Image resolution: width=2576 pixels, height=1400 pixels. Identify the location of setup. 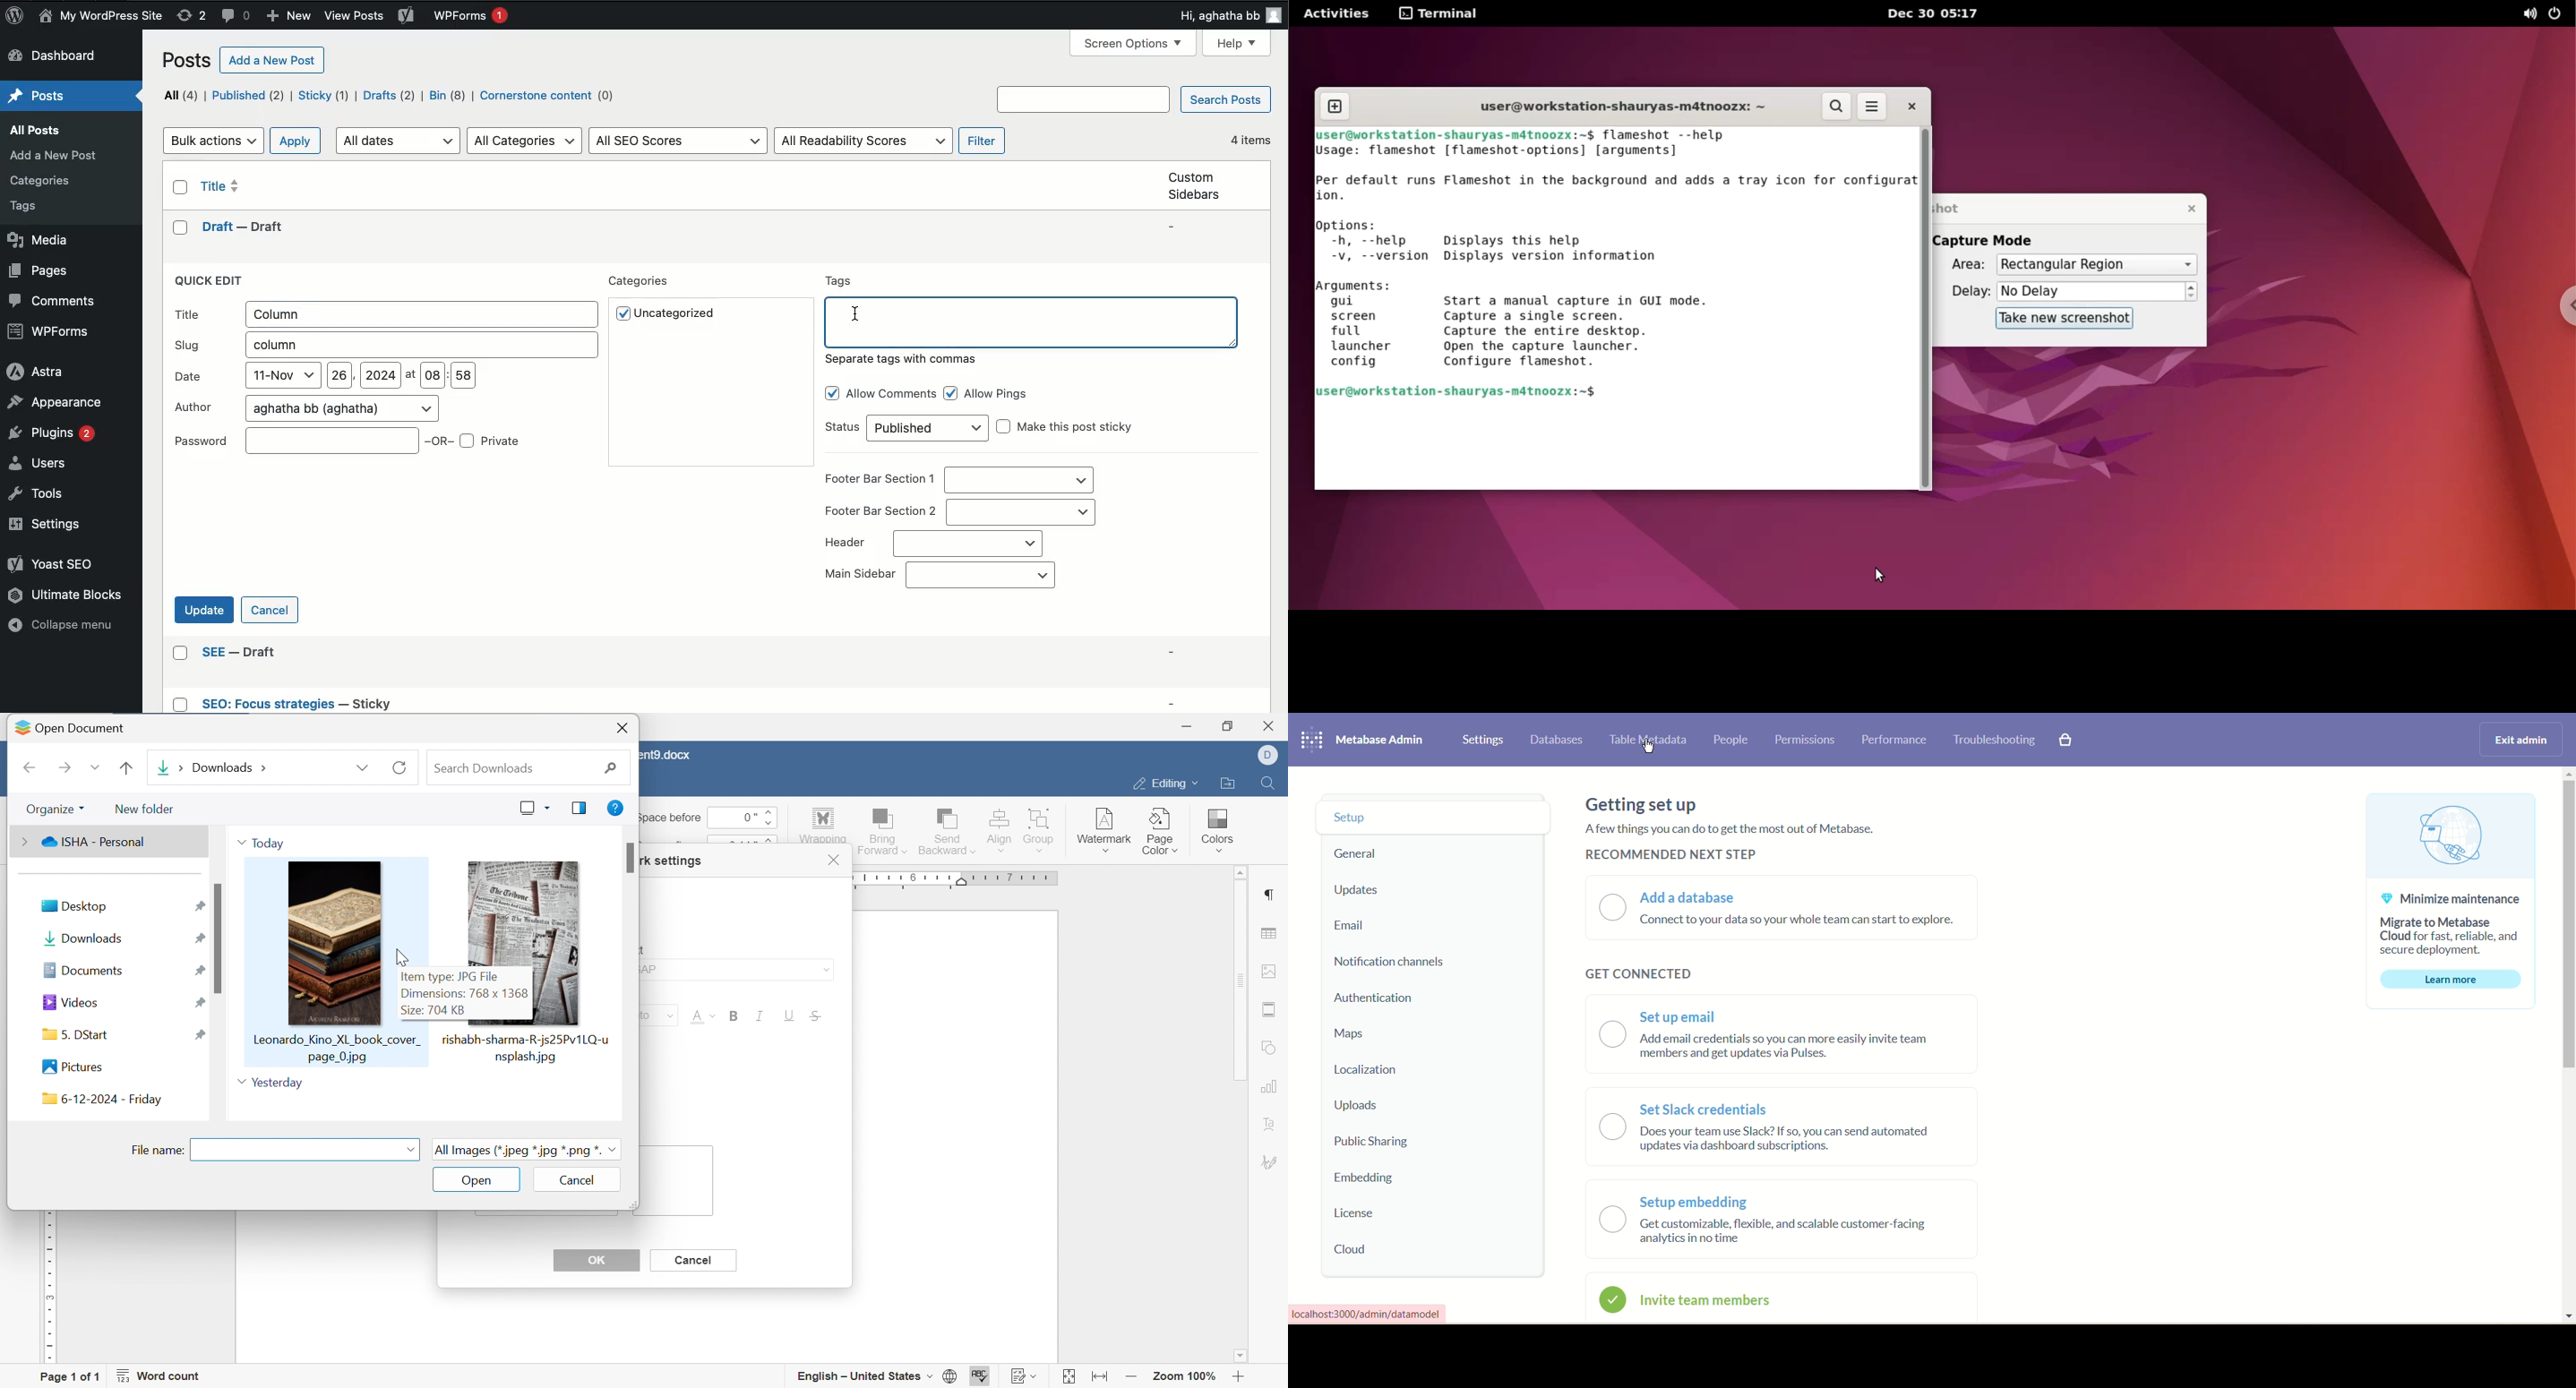
(1434, 817).